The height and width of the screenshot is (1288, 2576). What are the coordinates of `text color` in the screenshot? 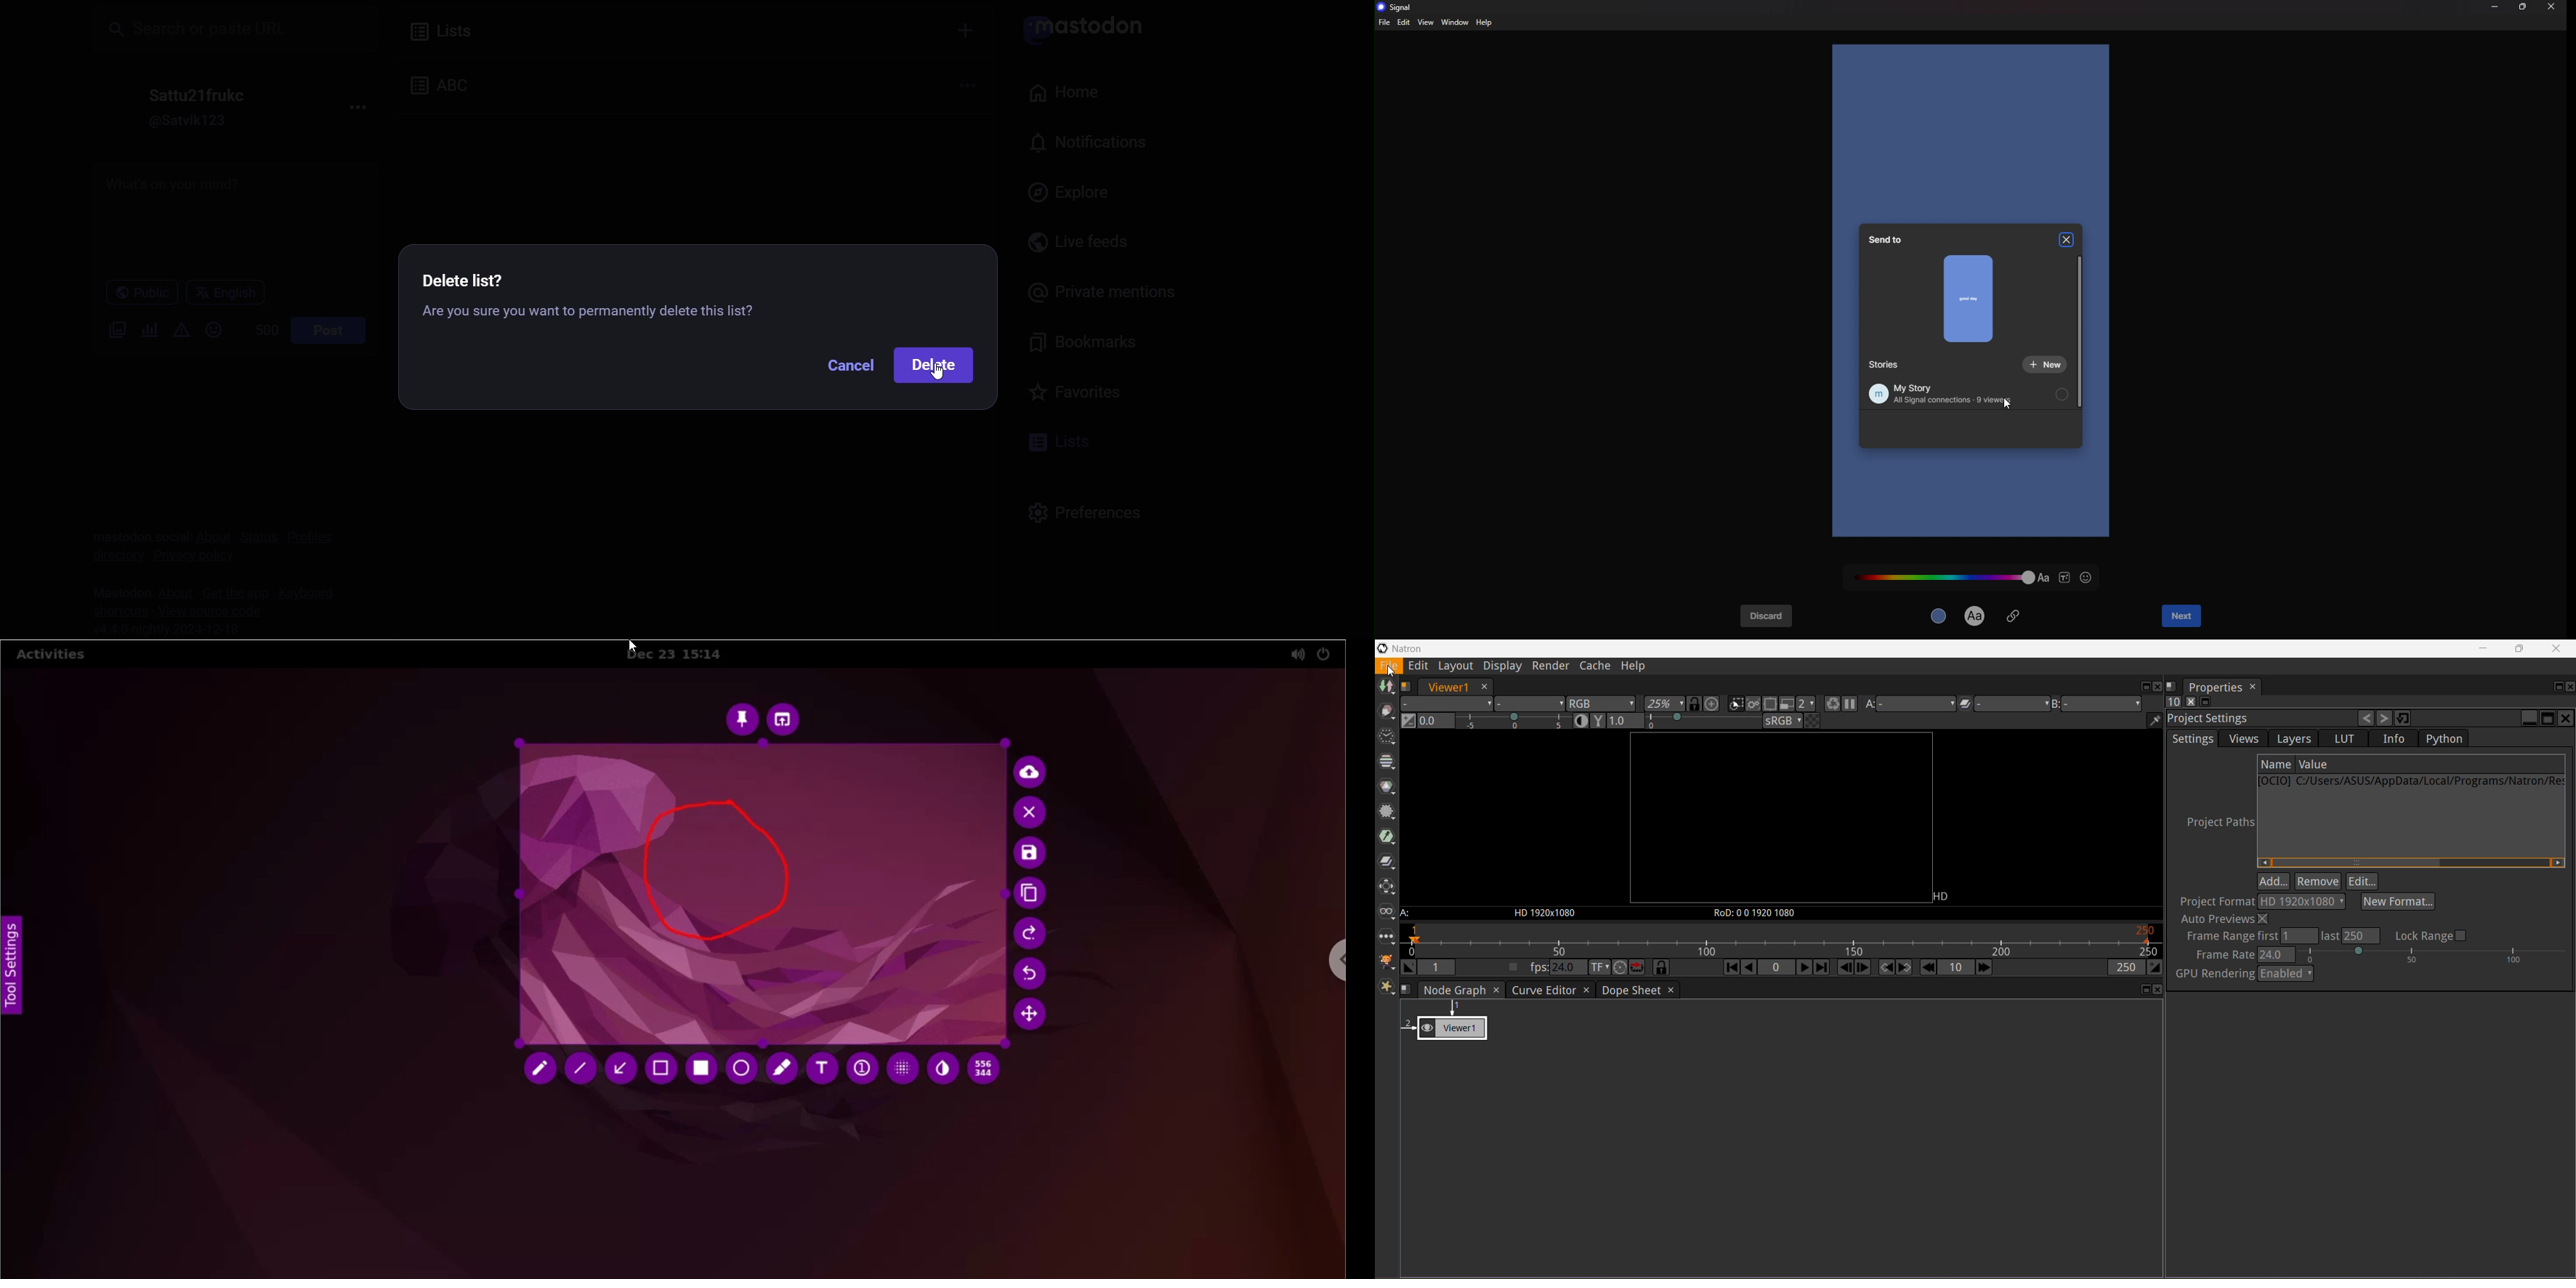 It's located at (1943, 577).